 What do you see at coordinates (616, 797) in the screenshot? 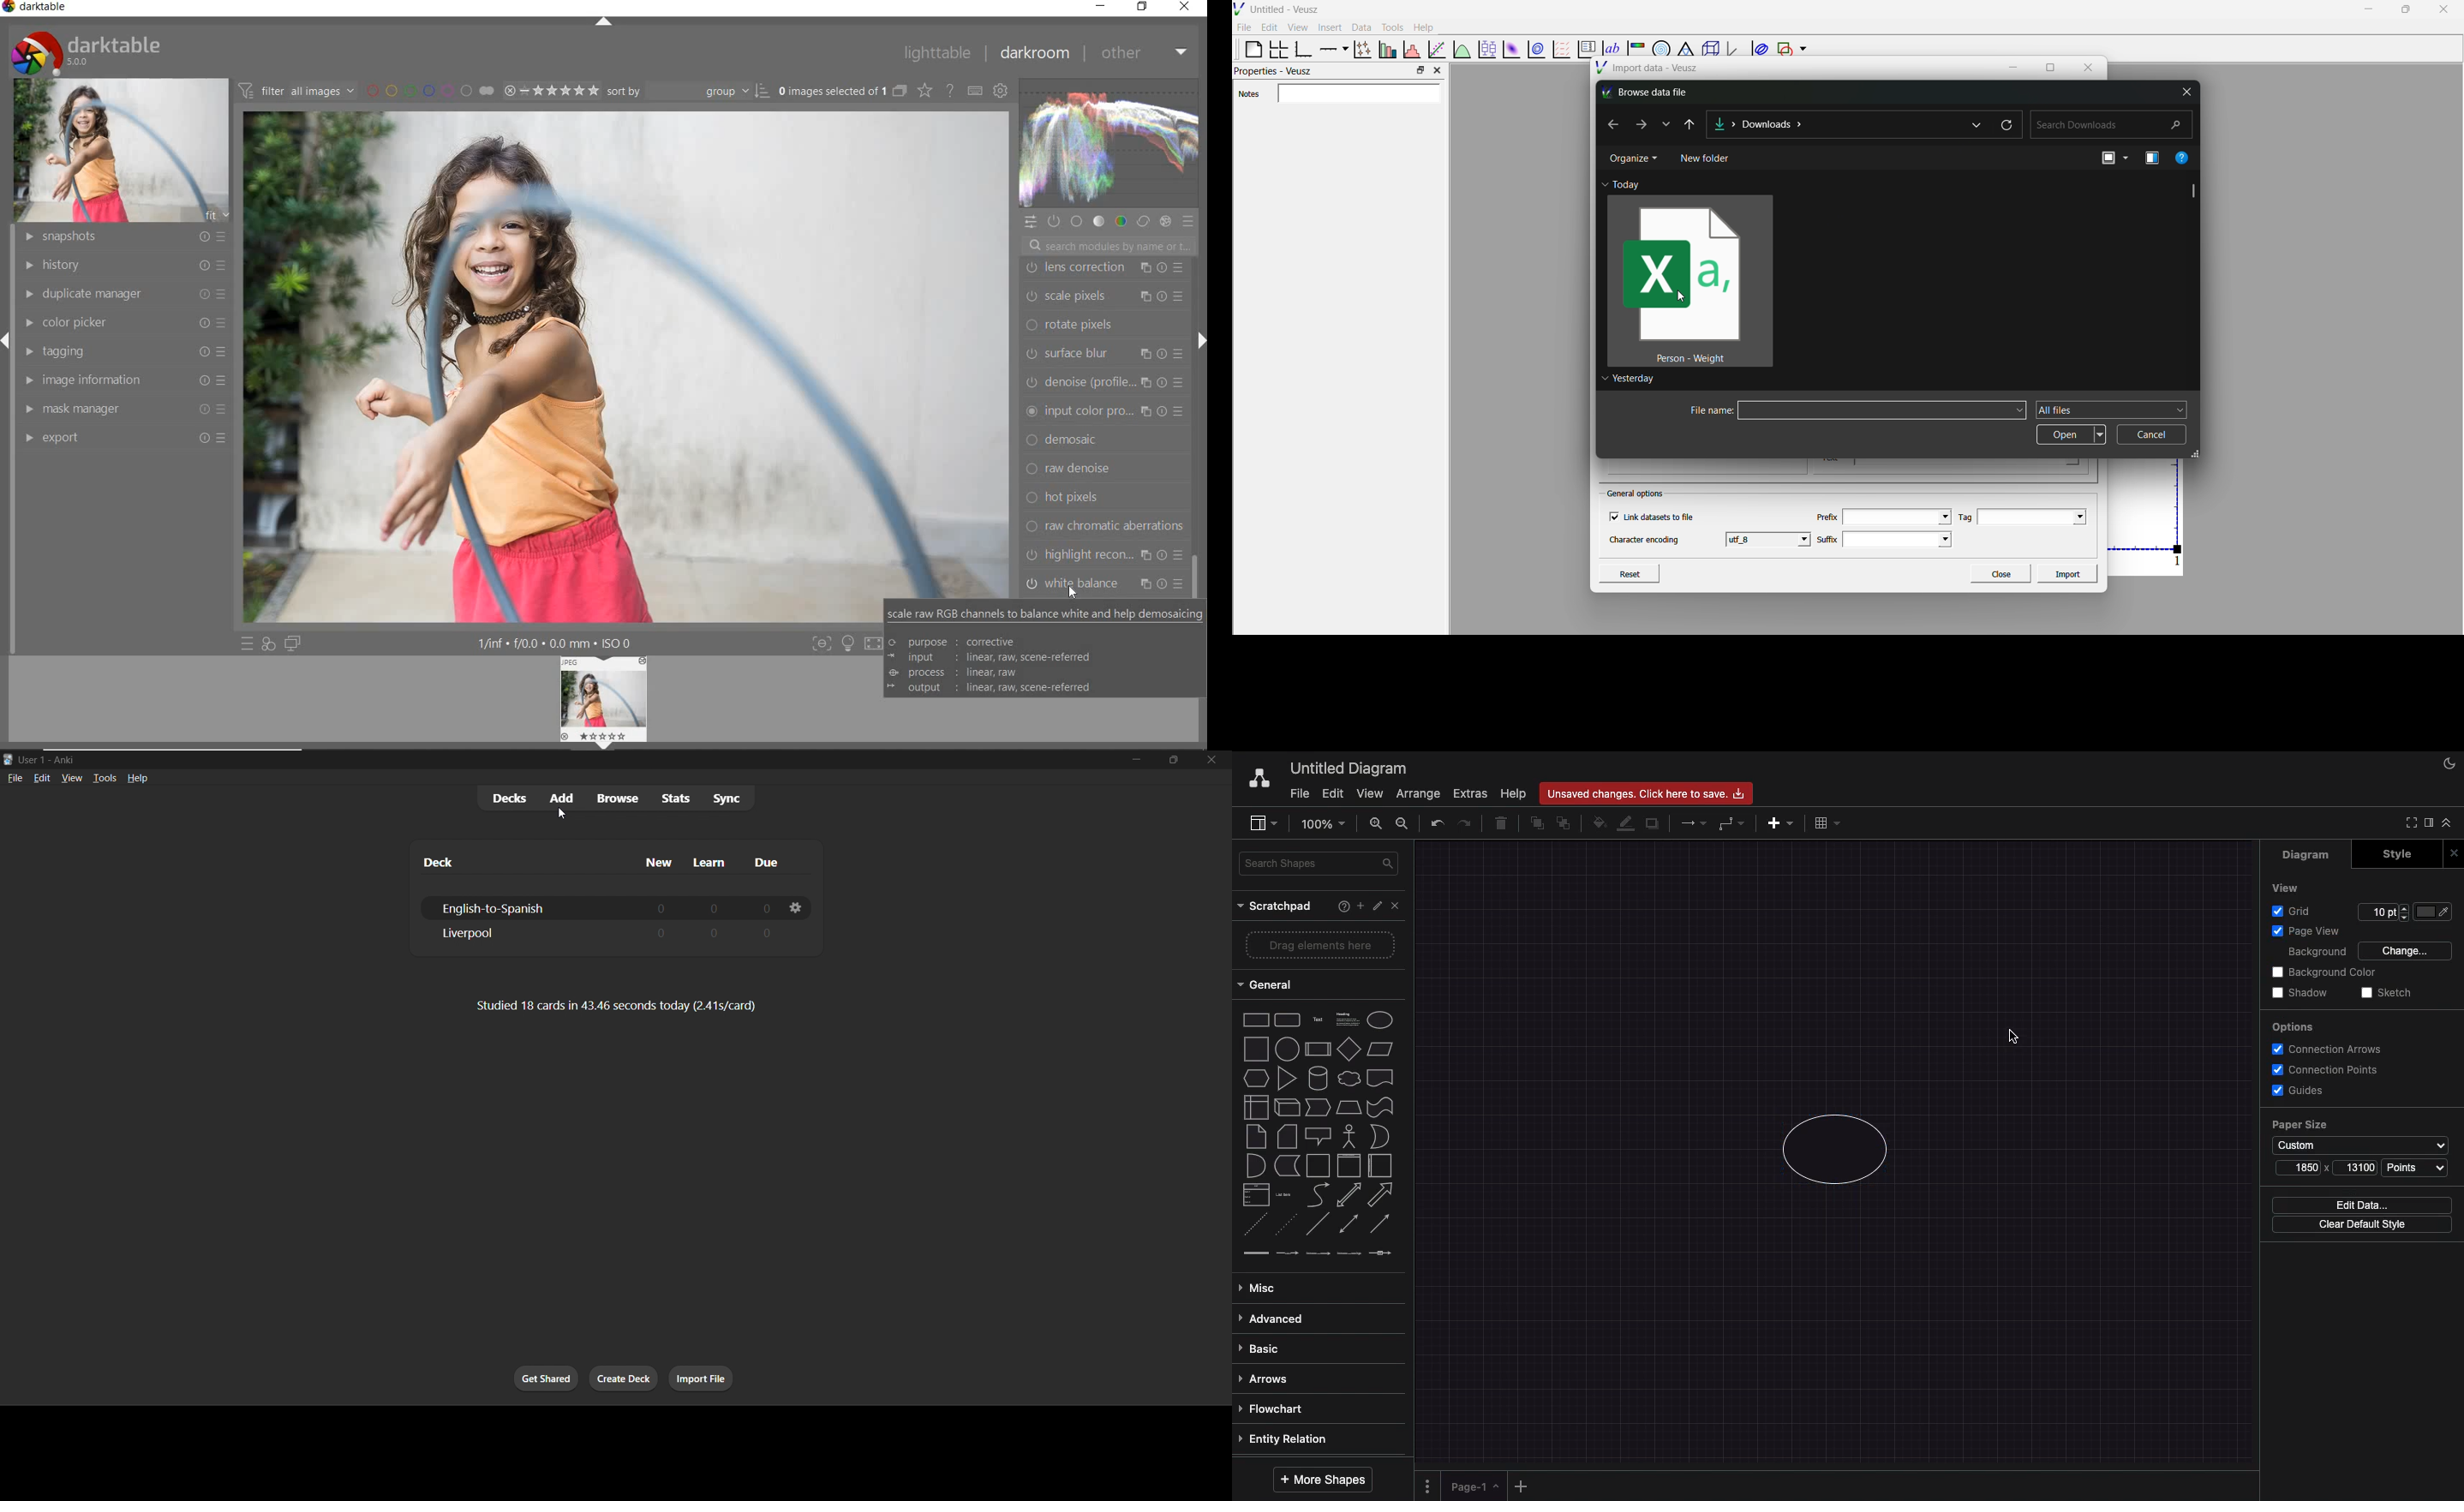
I see `browse` at bounding box center [616, 797].